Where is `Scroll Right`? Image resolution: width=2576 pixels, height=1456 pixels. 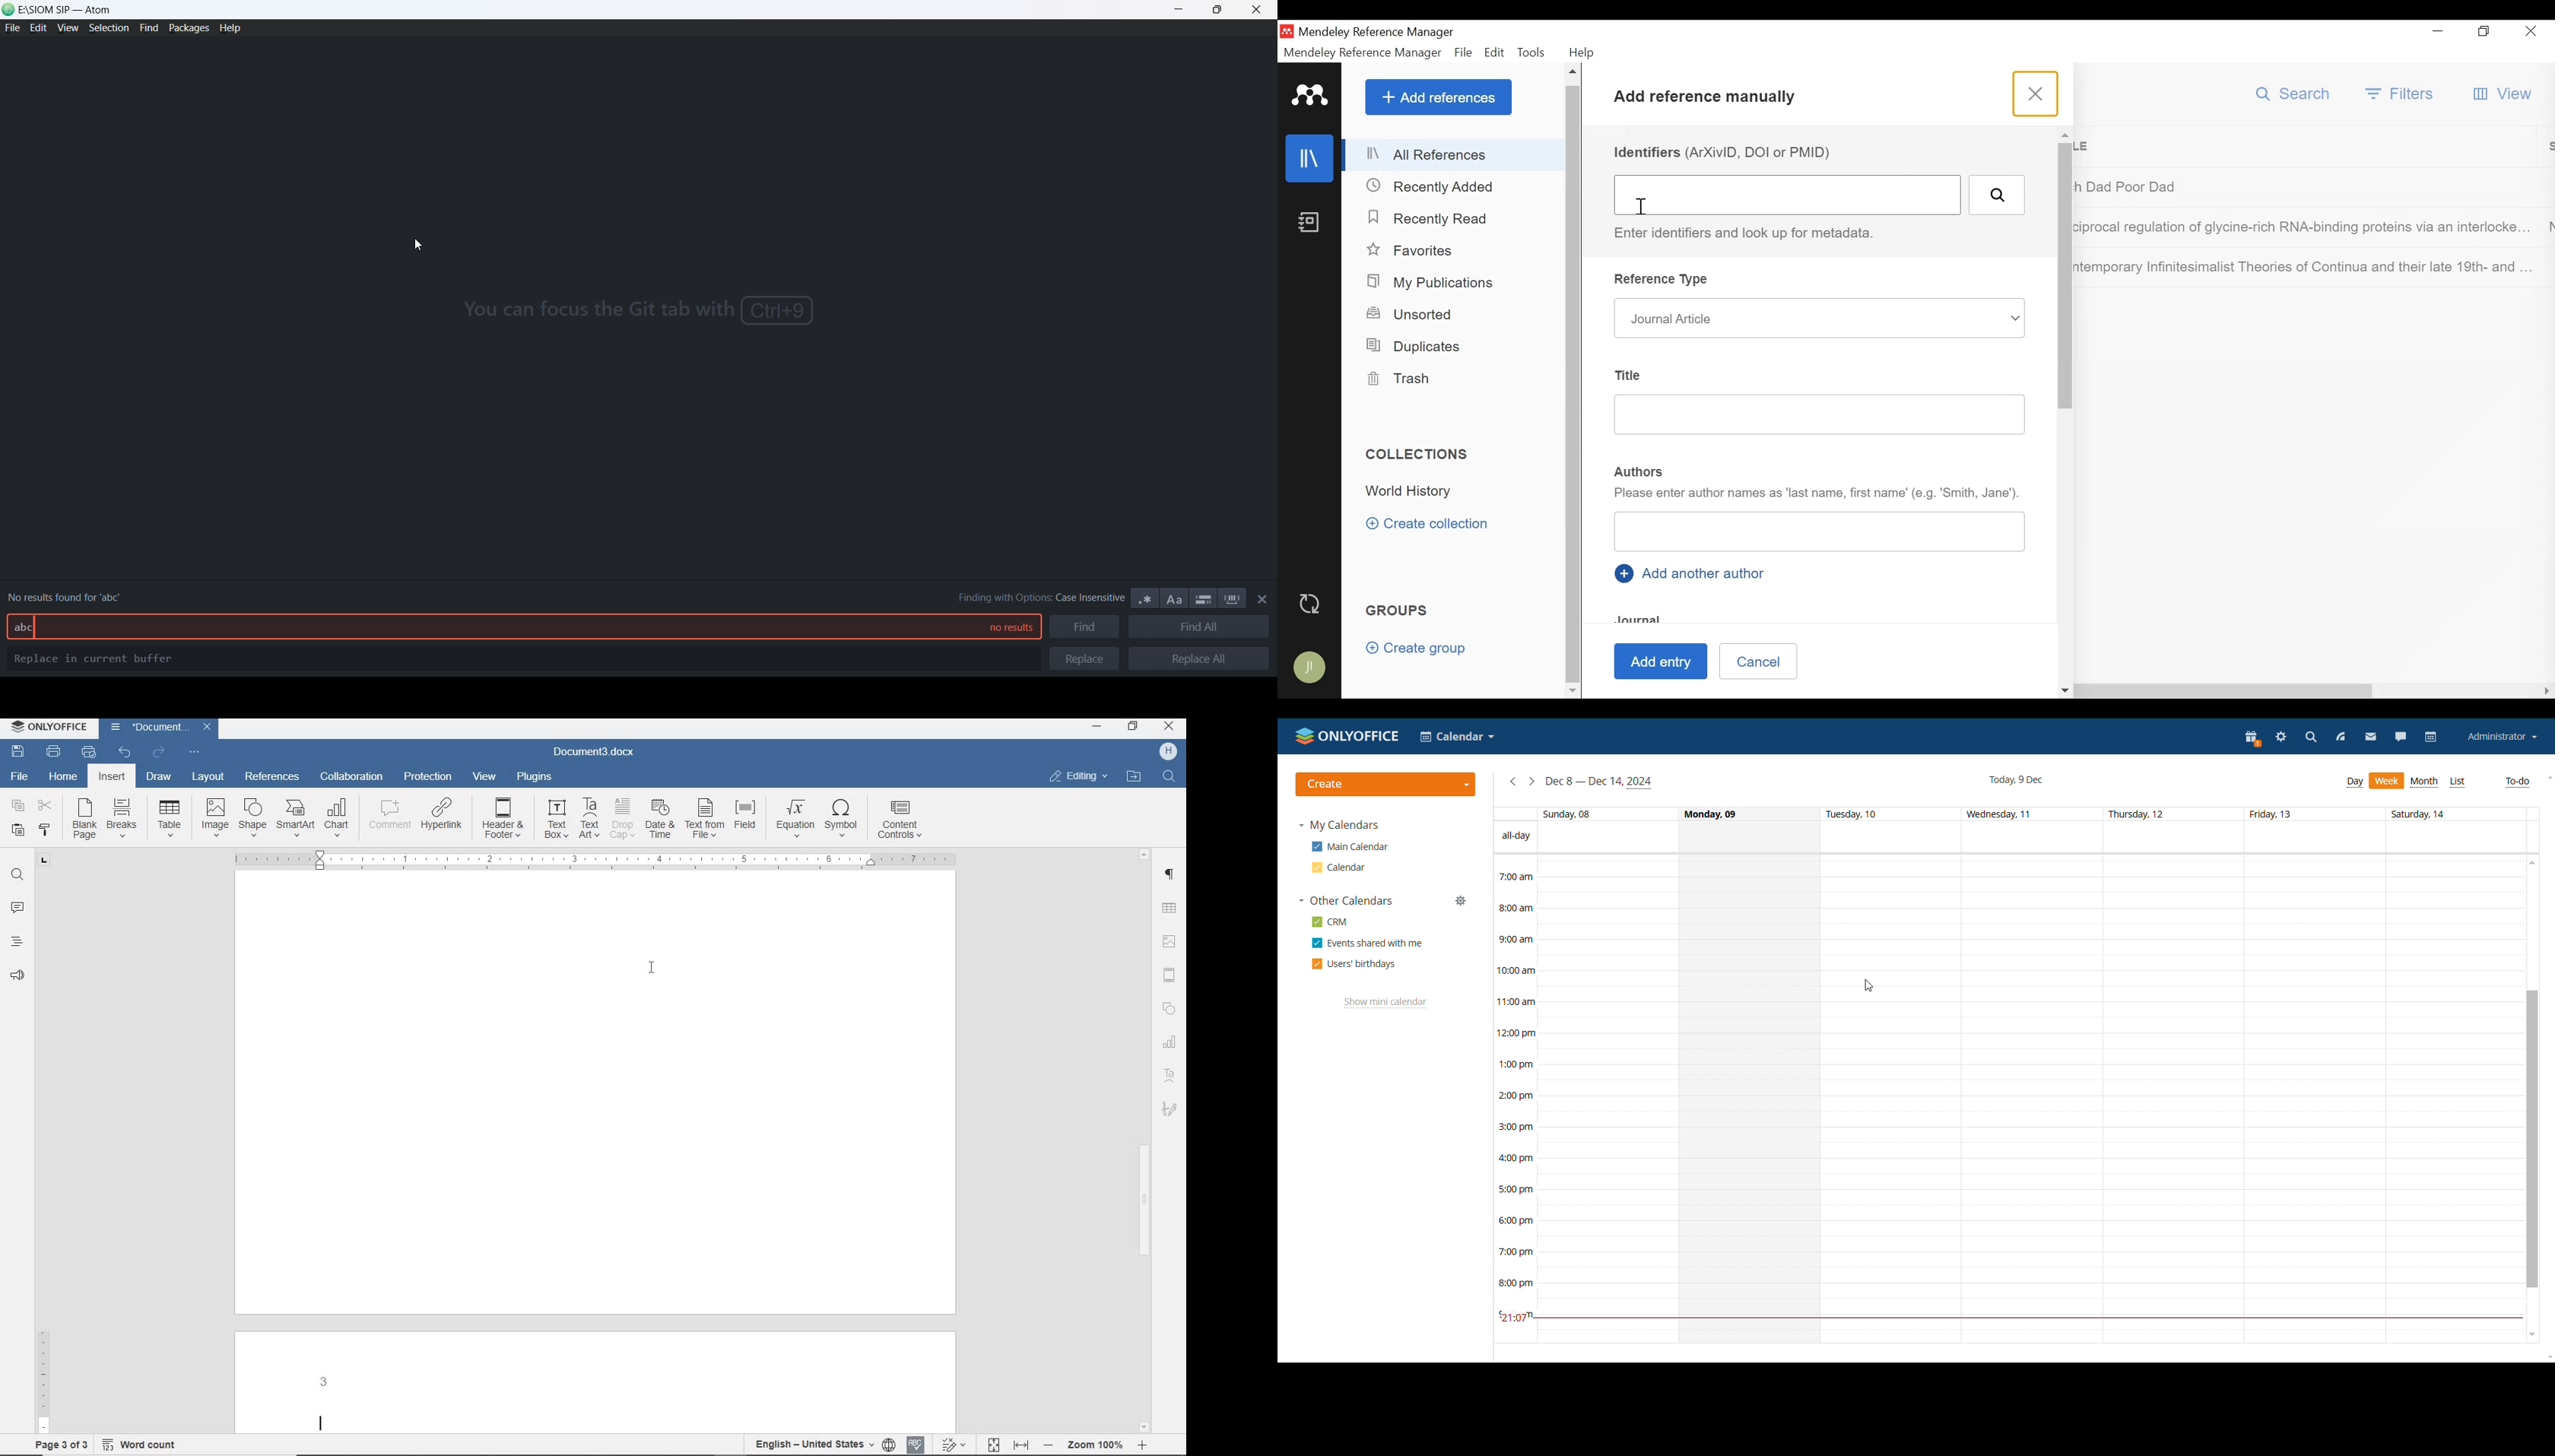
Scroll Right is located at coordinates (1594, 690).